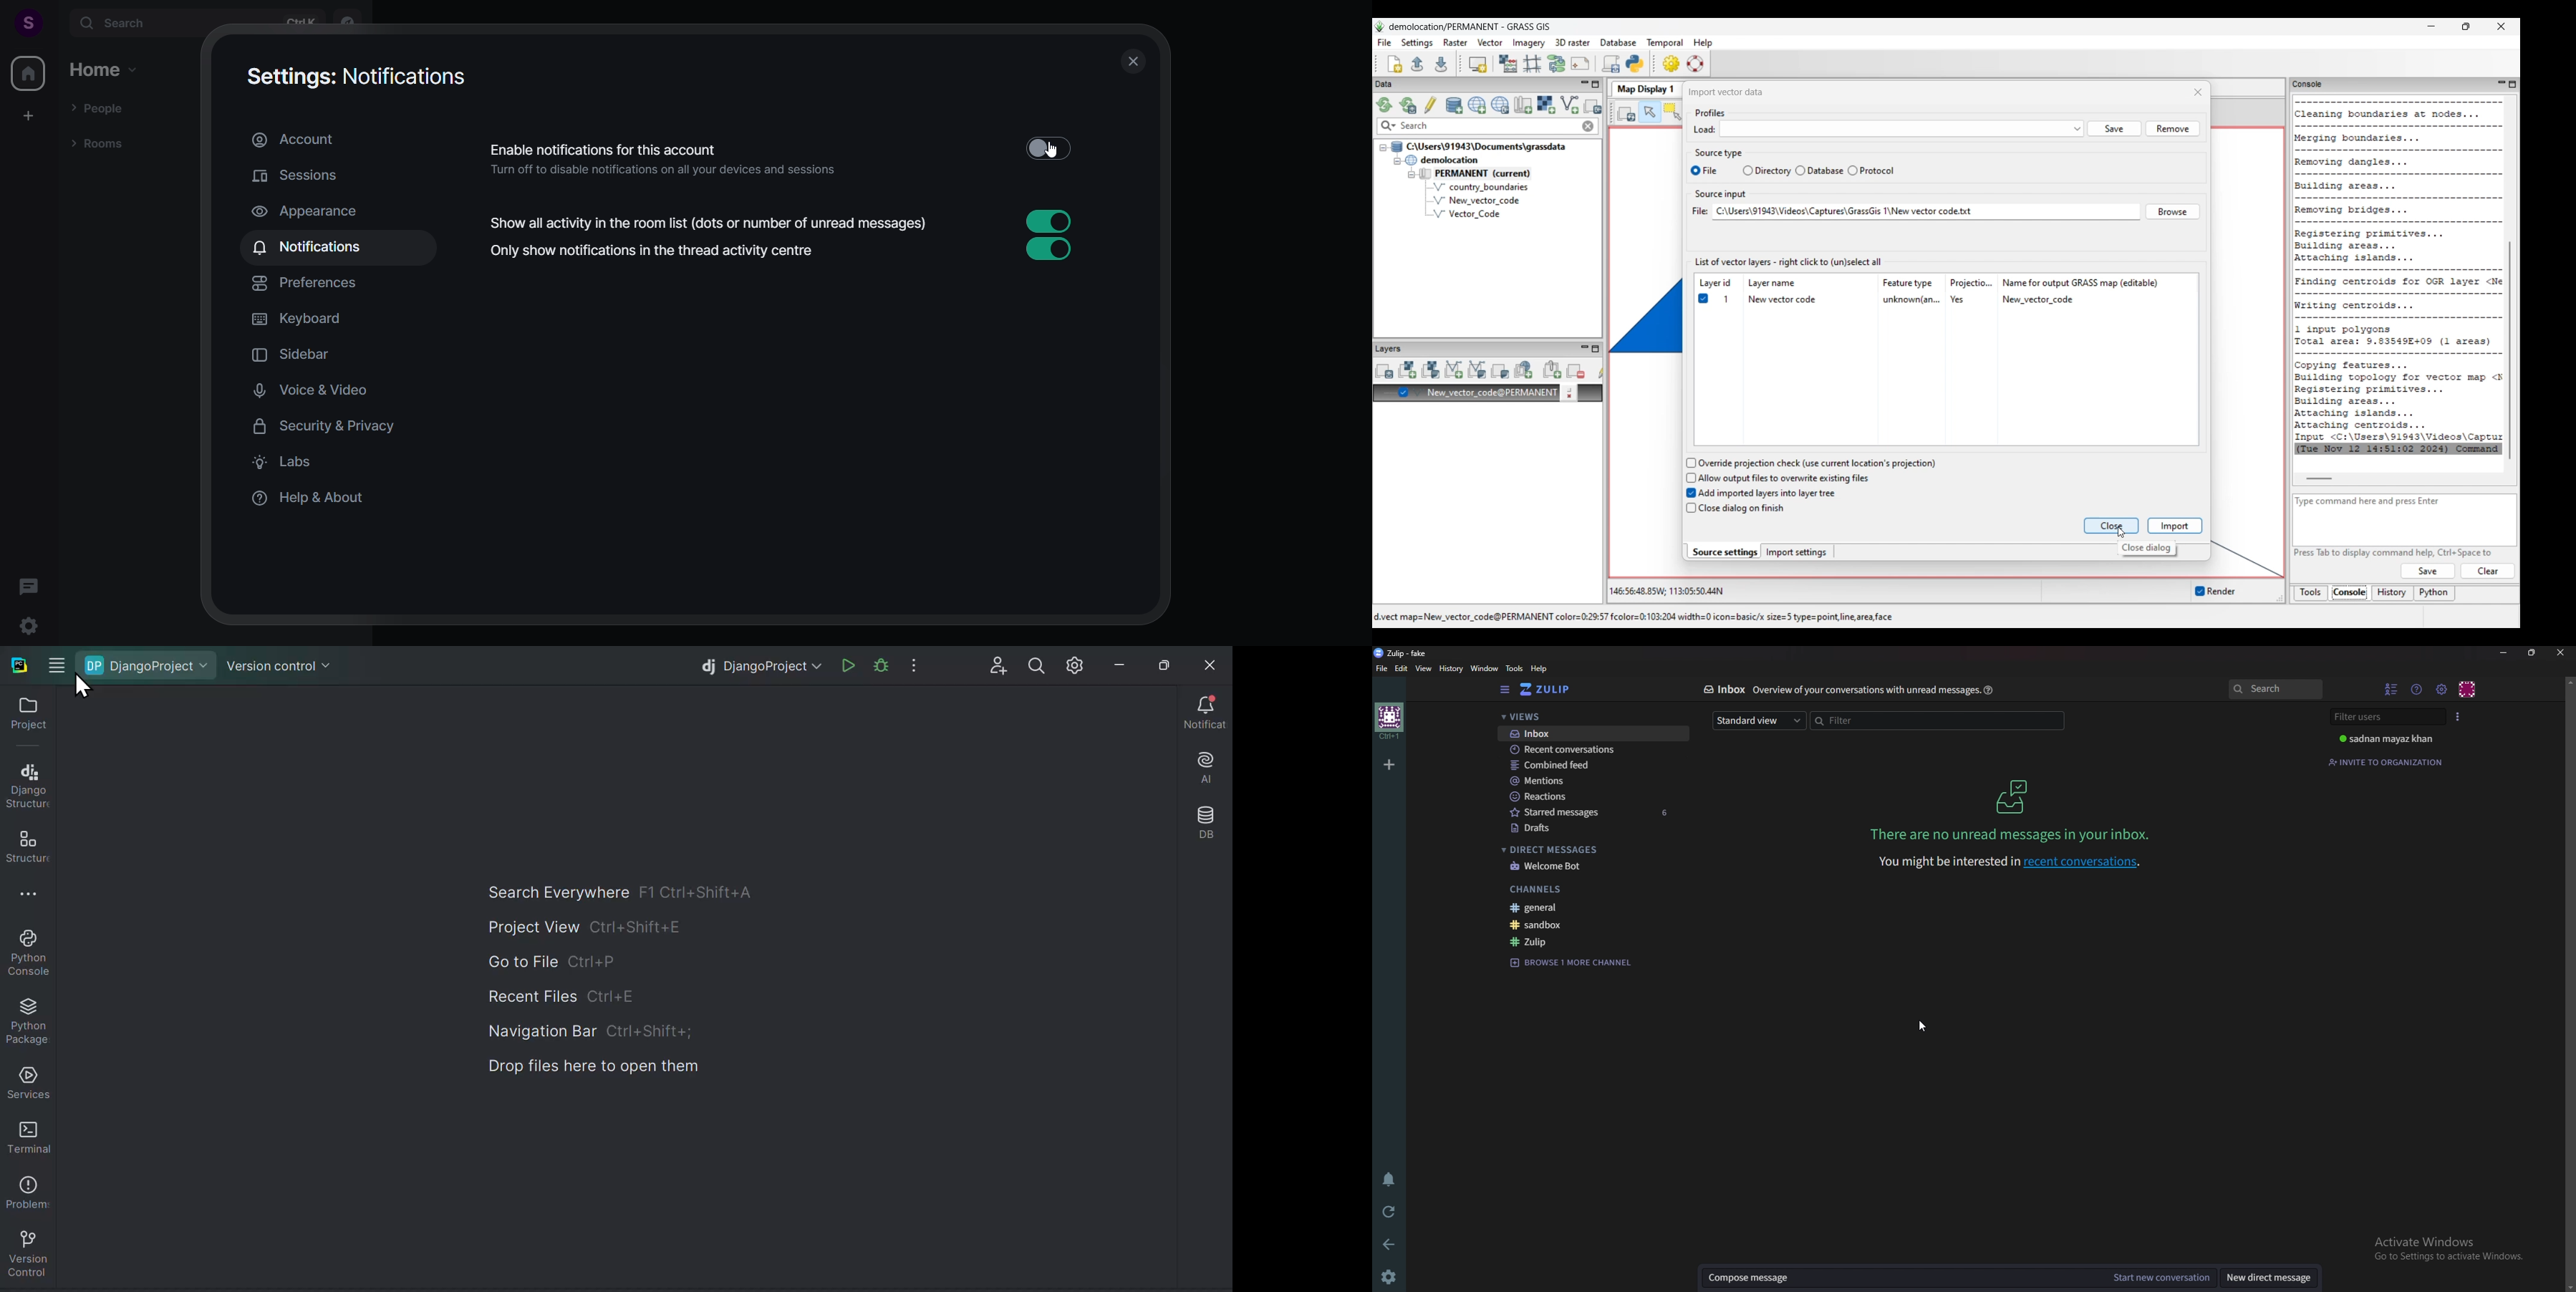  Describe the element at coordinates (308, 322) in the screenshot. I see `keyboard` at that location.